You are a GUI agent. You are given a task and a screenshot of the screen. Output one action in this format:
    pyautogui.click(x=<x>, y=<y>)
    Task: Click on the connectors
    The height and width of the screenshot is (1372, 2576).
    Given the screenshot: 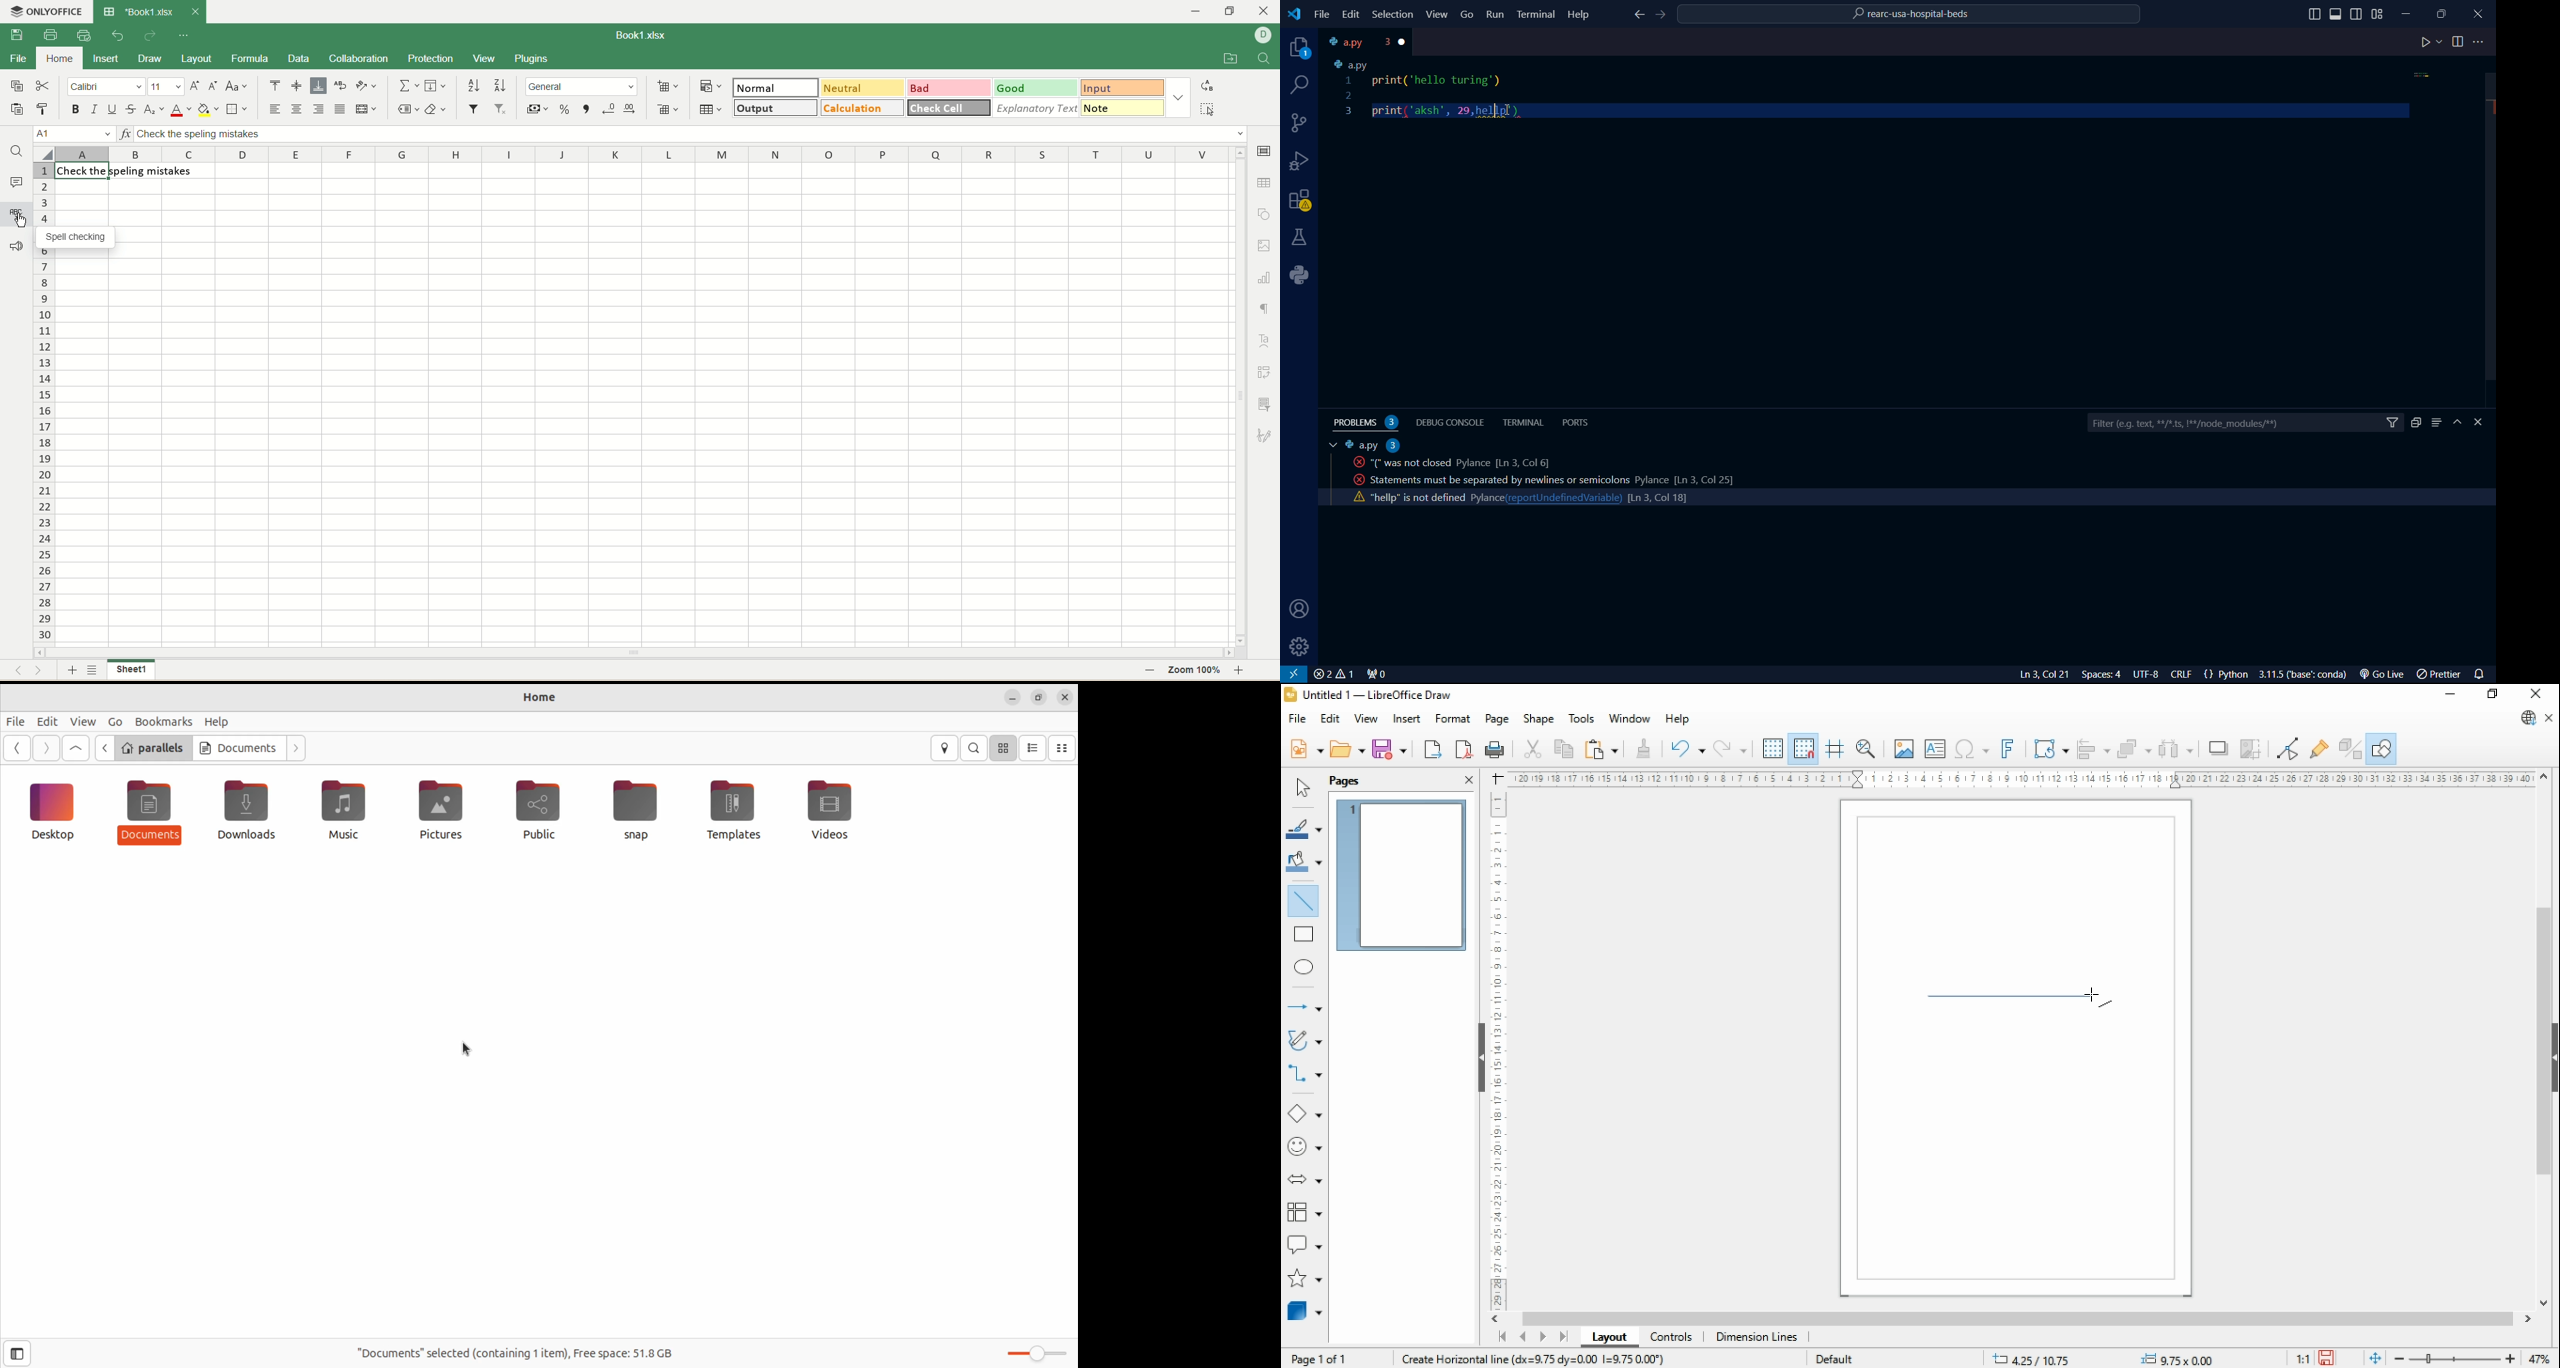 What is the action you would take?
    pyautogui.click(x=1304, y=1072)
    